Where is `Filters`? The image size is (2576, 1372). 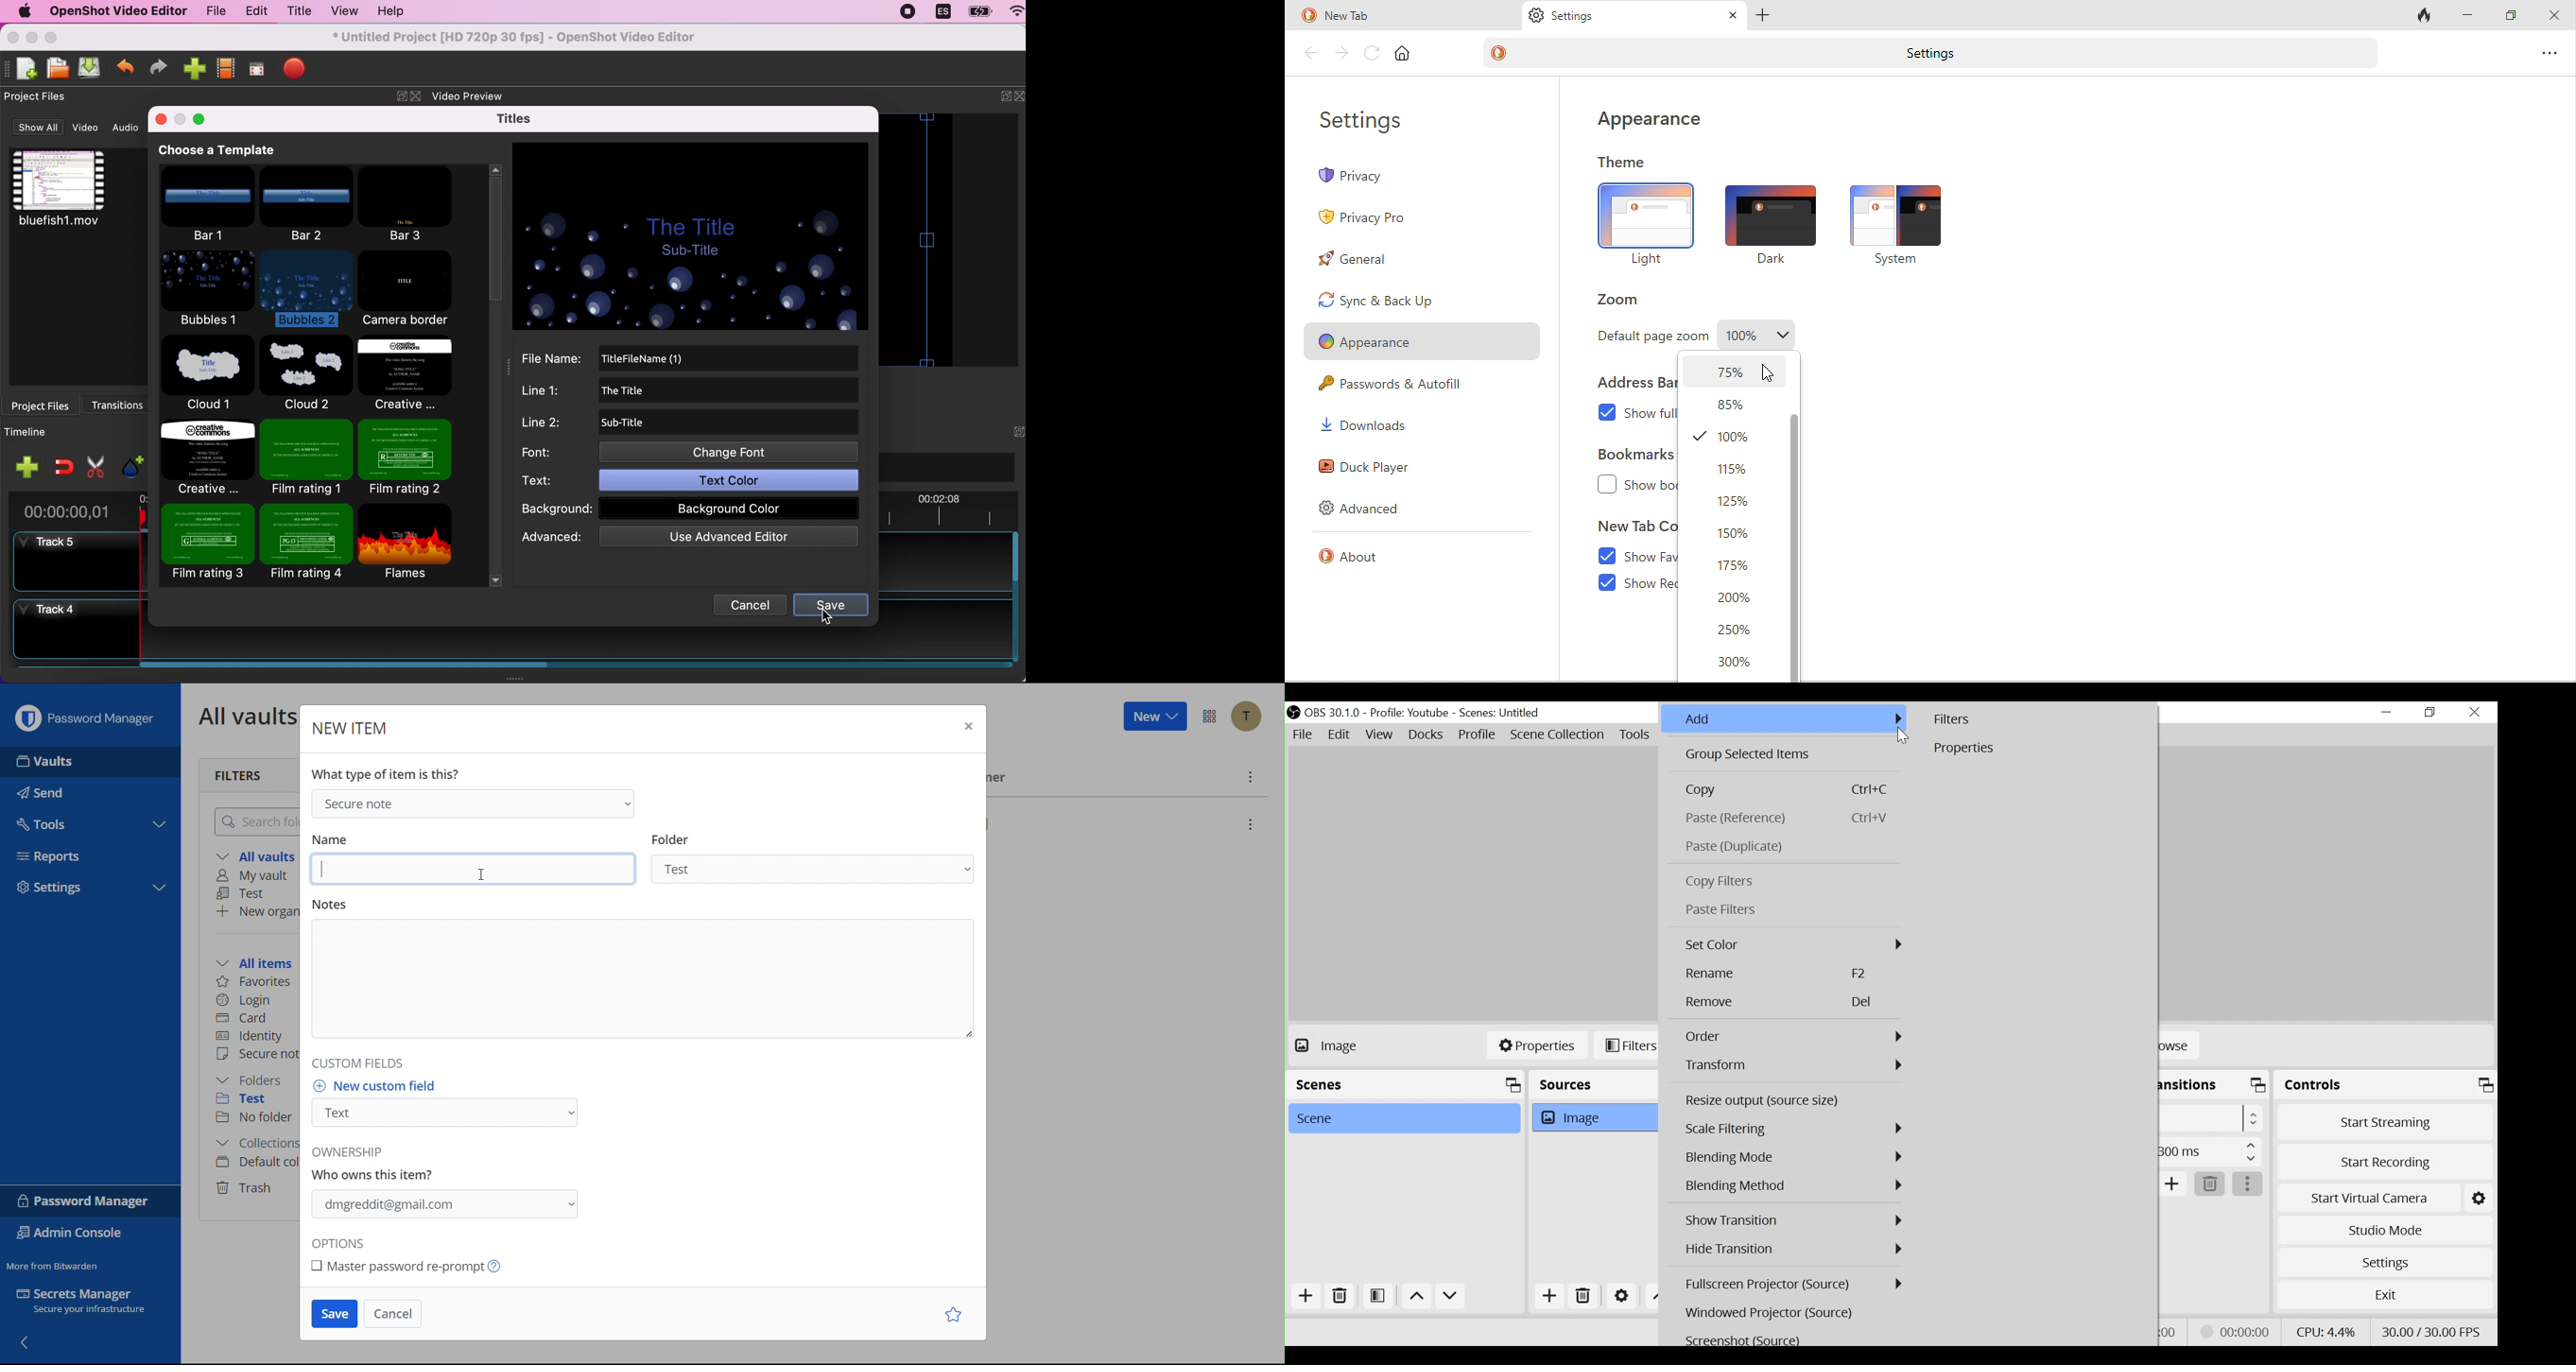 Filters is located at coordinates (2037, 720).